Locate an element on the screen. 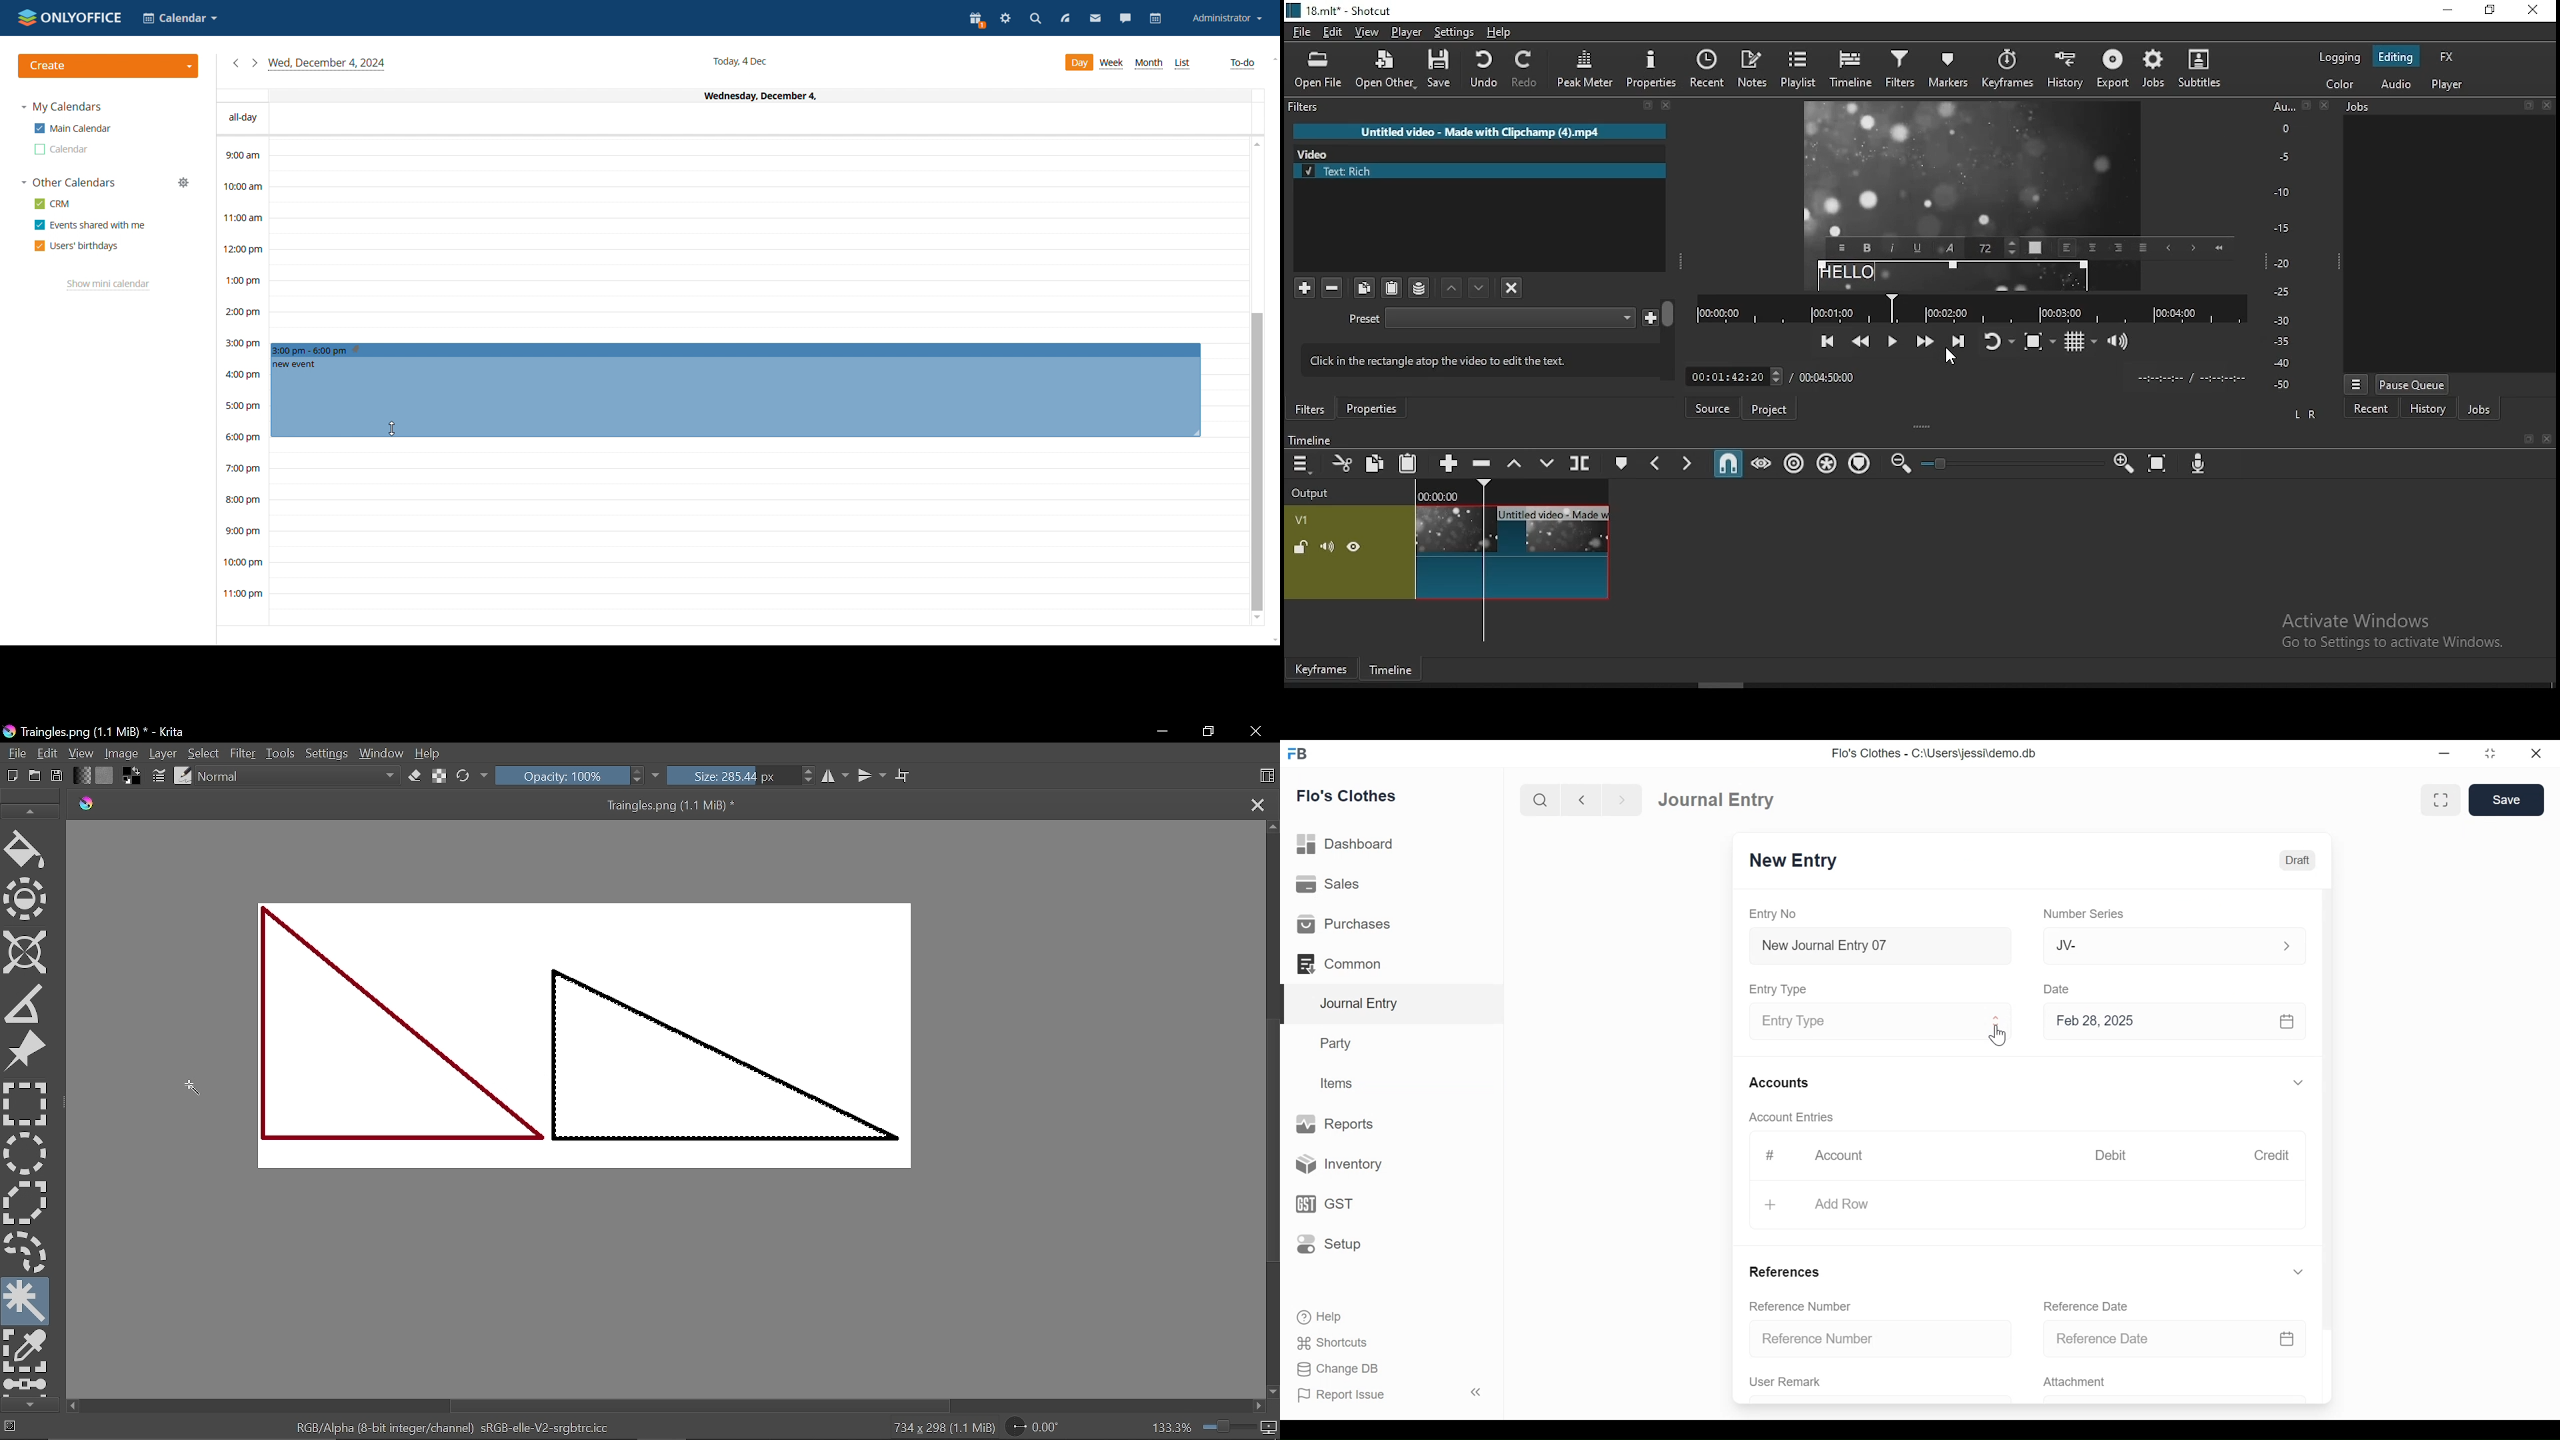 This screenshot has height=1456, width=2576. Fill patern is located at coordinates (105, 776).